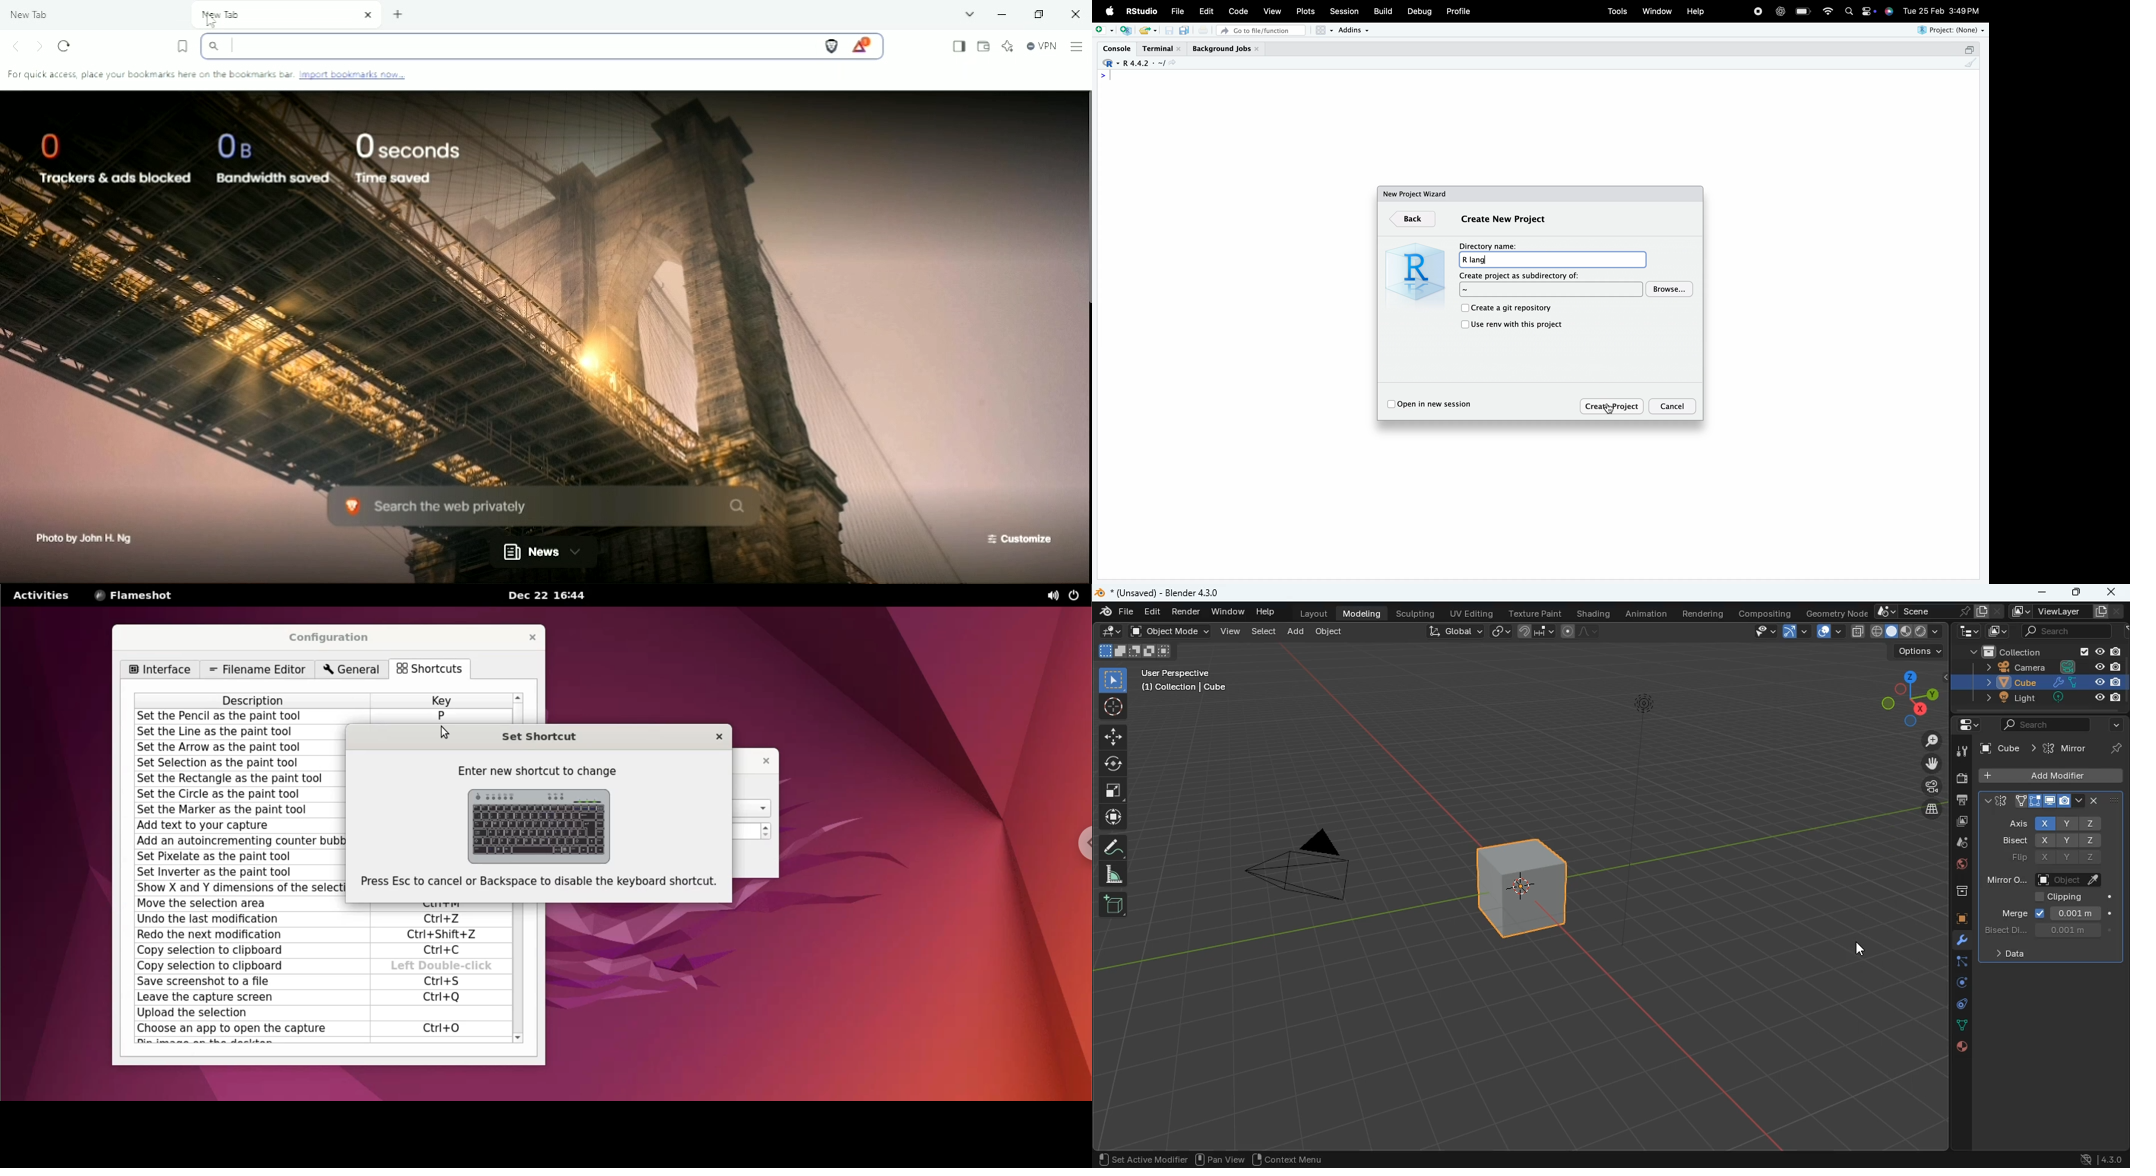  I want to click on Back, so click(1413, 220).